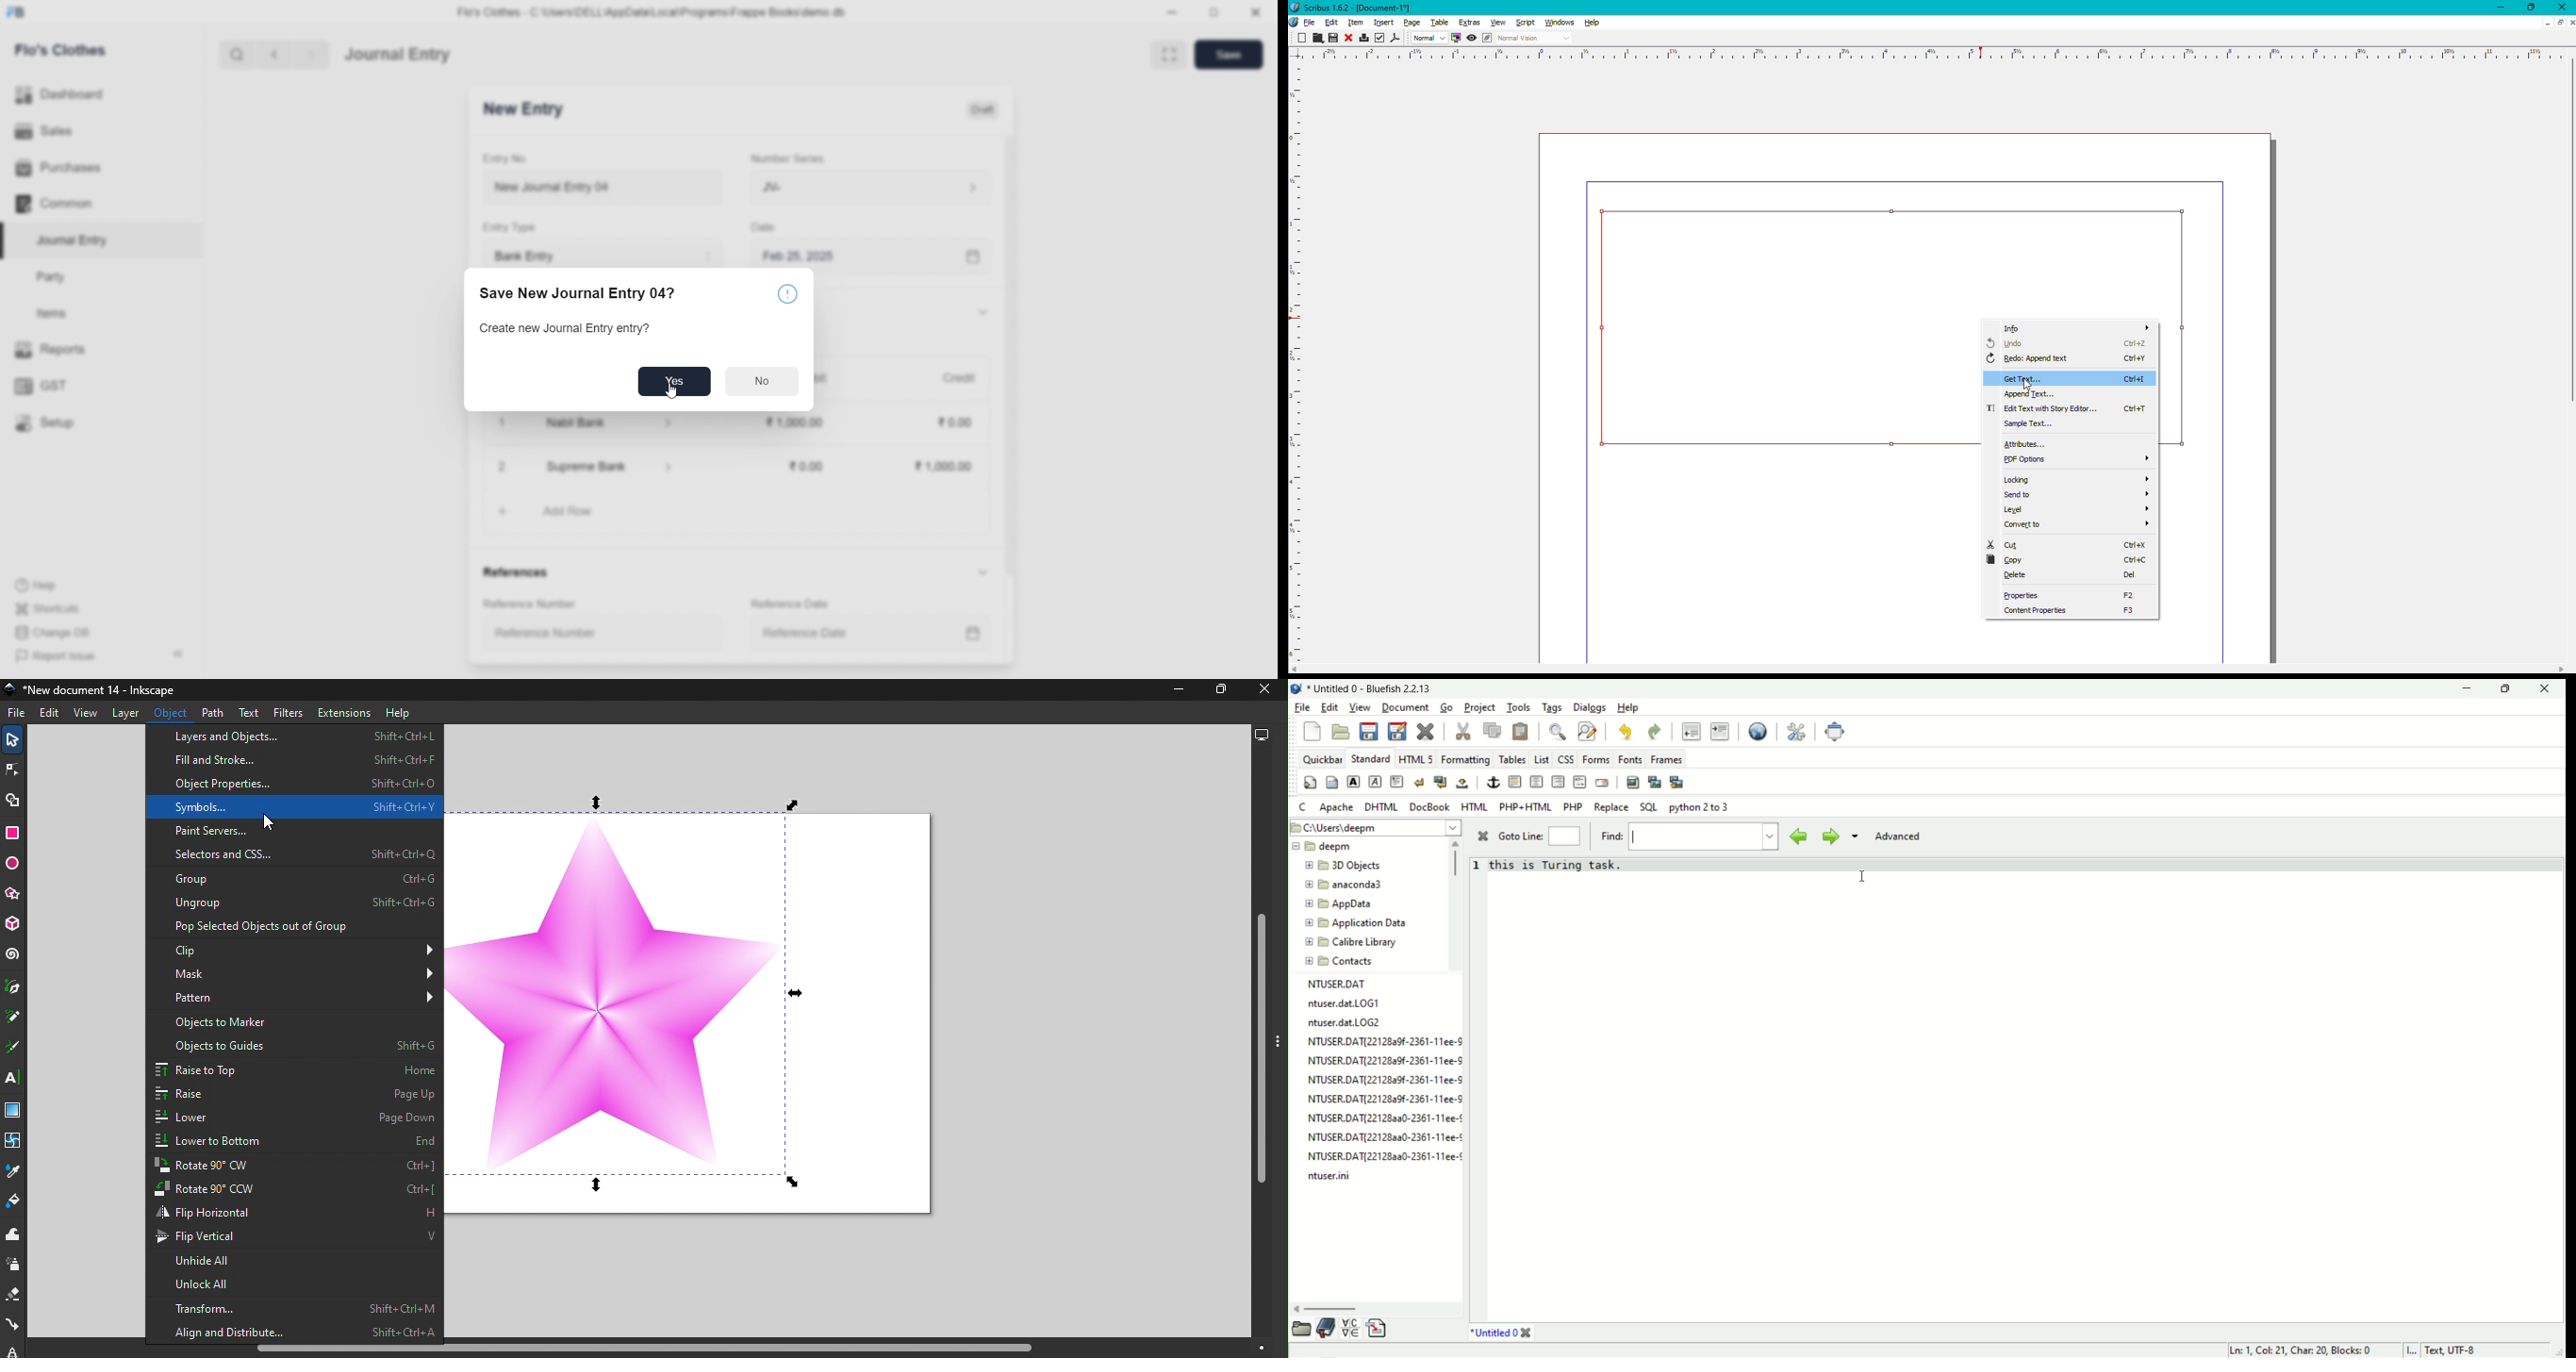 The width and height of the screenshot is (2576, 1372). Describe the element at coordinates (1696, 837) in the screenshot. I see `text field` at that location.